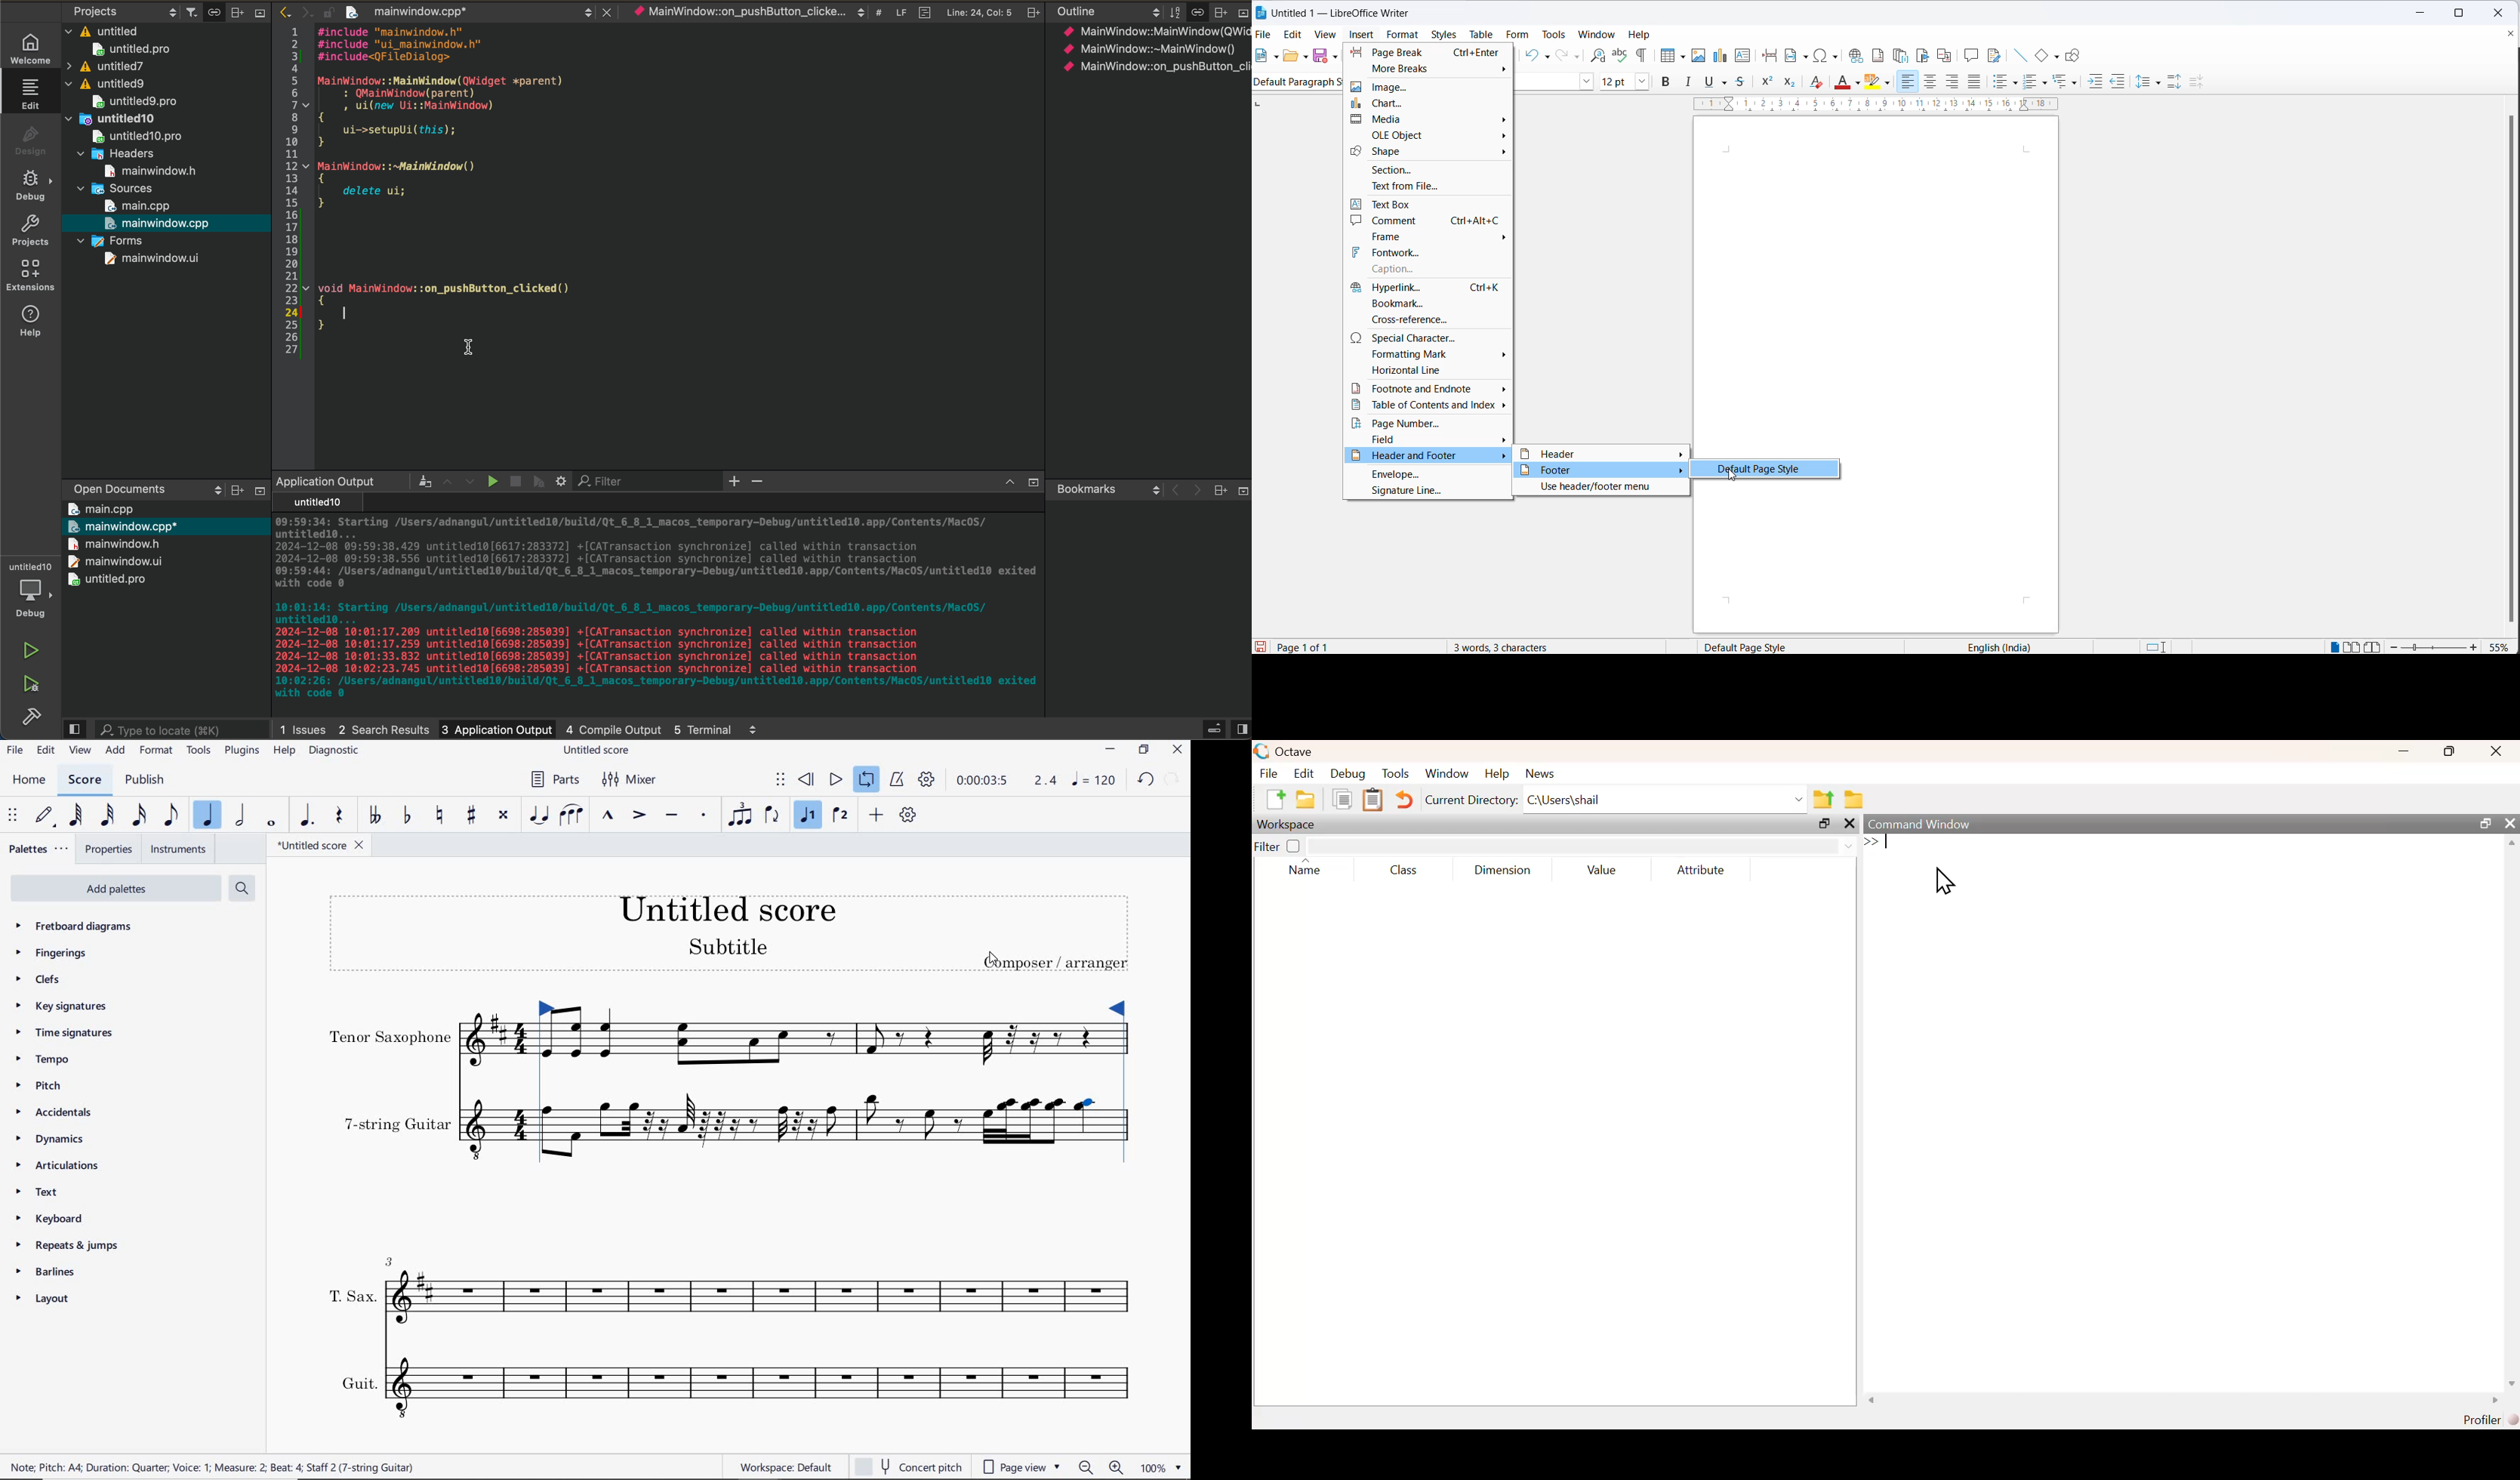 The width and height of the screenshot is (2520, 1484). I want to click on show draw functions, so click(2077, 55).